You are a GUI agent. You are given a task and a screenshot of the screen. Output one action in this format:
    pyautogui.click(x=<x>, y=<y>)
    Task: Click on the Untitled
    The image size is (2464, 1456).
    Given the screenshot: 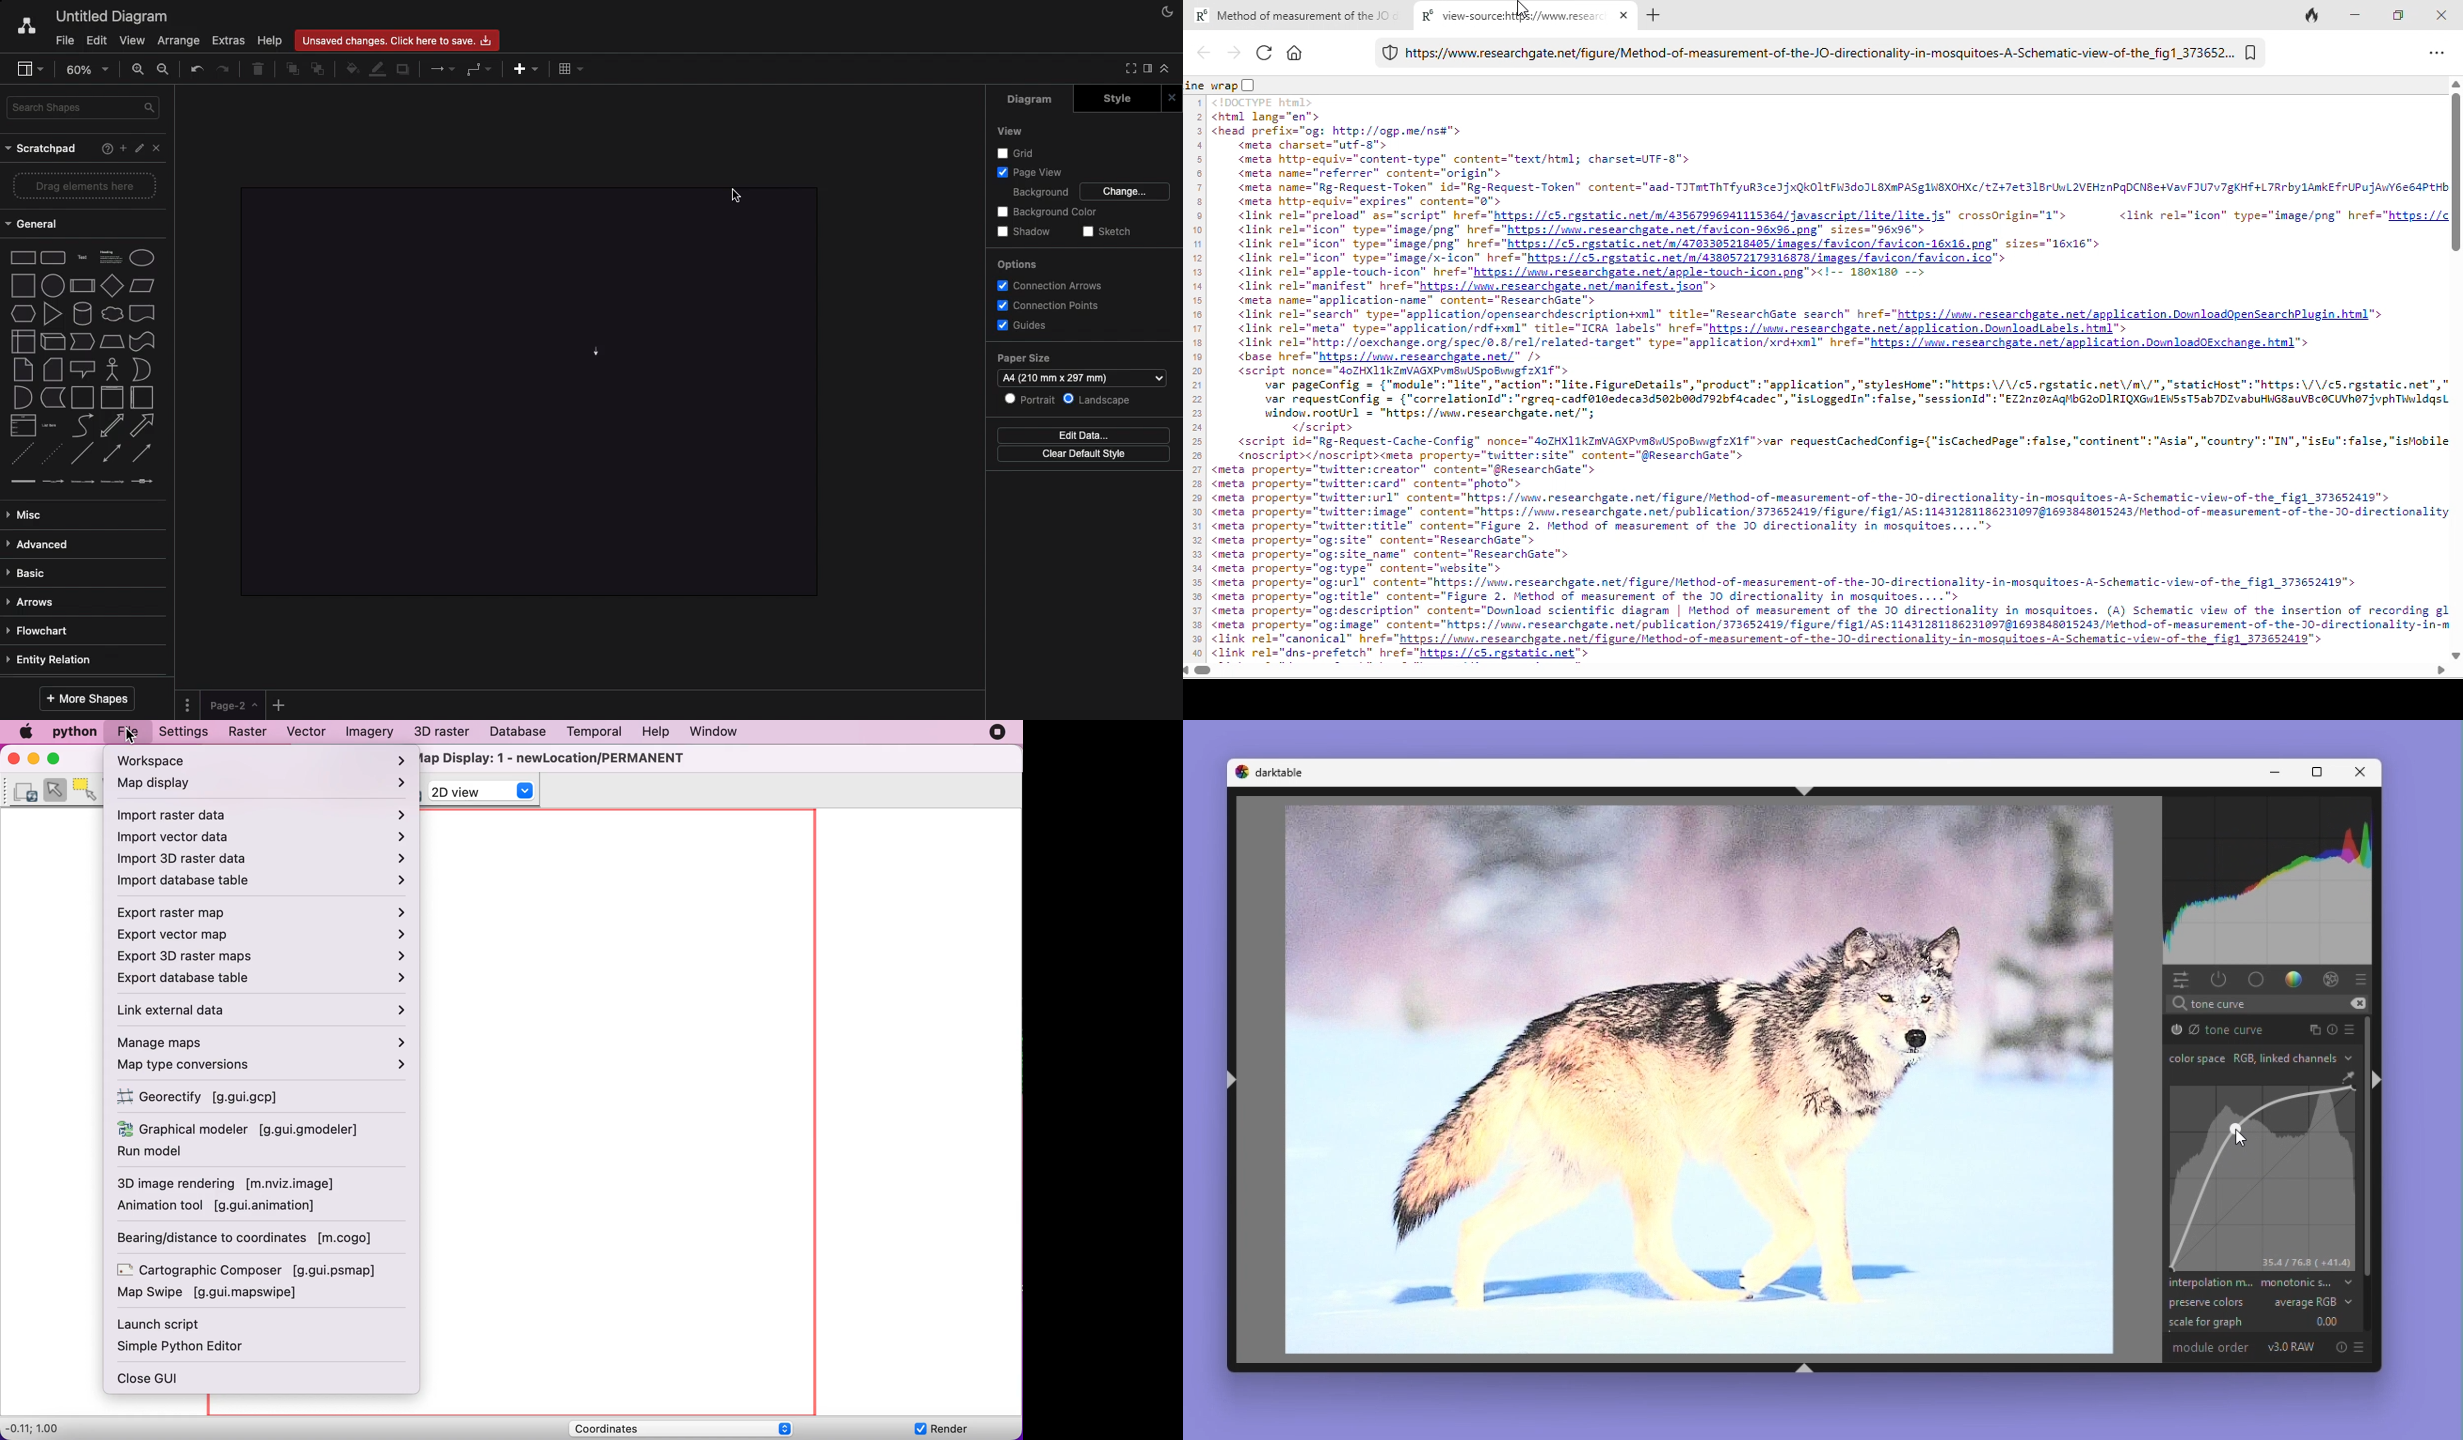 What is the action you would take?
    pyautogui.click(x=108, y=16)
    